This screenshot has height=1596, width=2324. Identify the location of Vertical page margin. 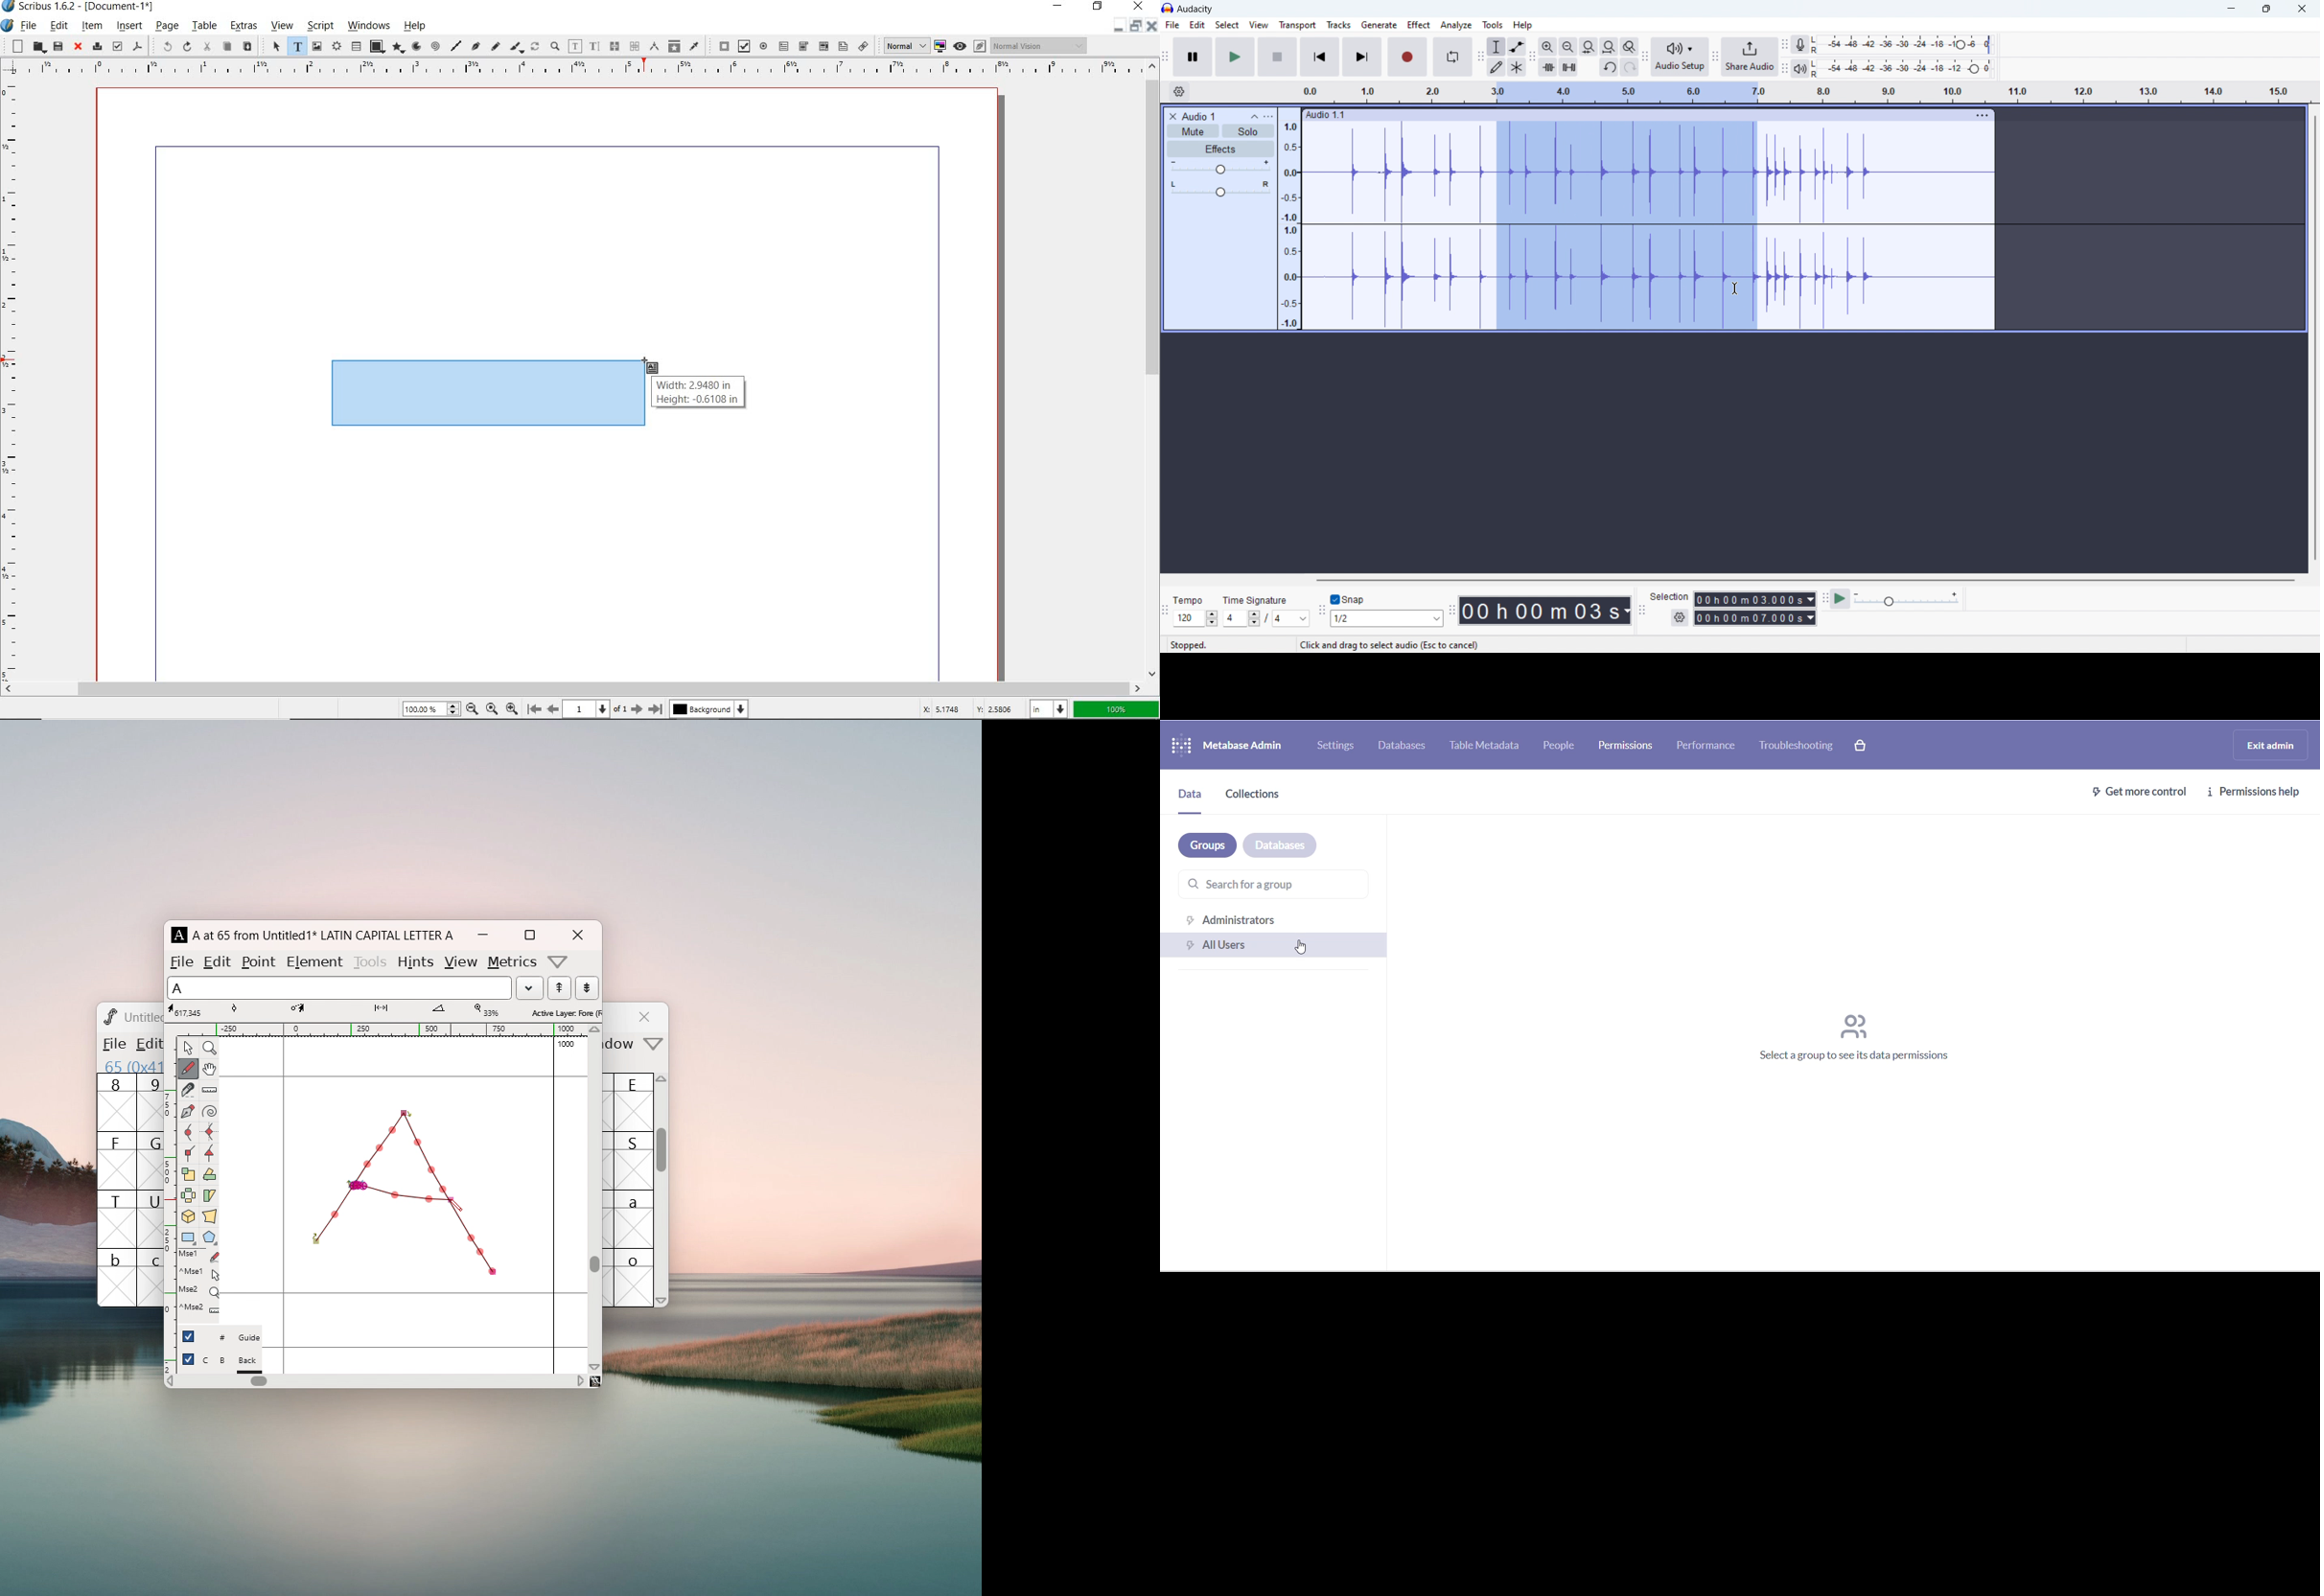
(567, 69).